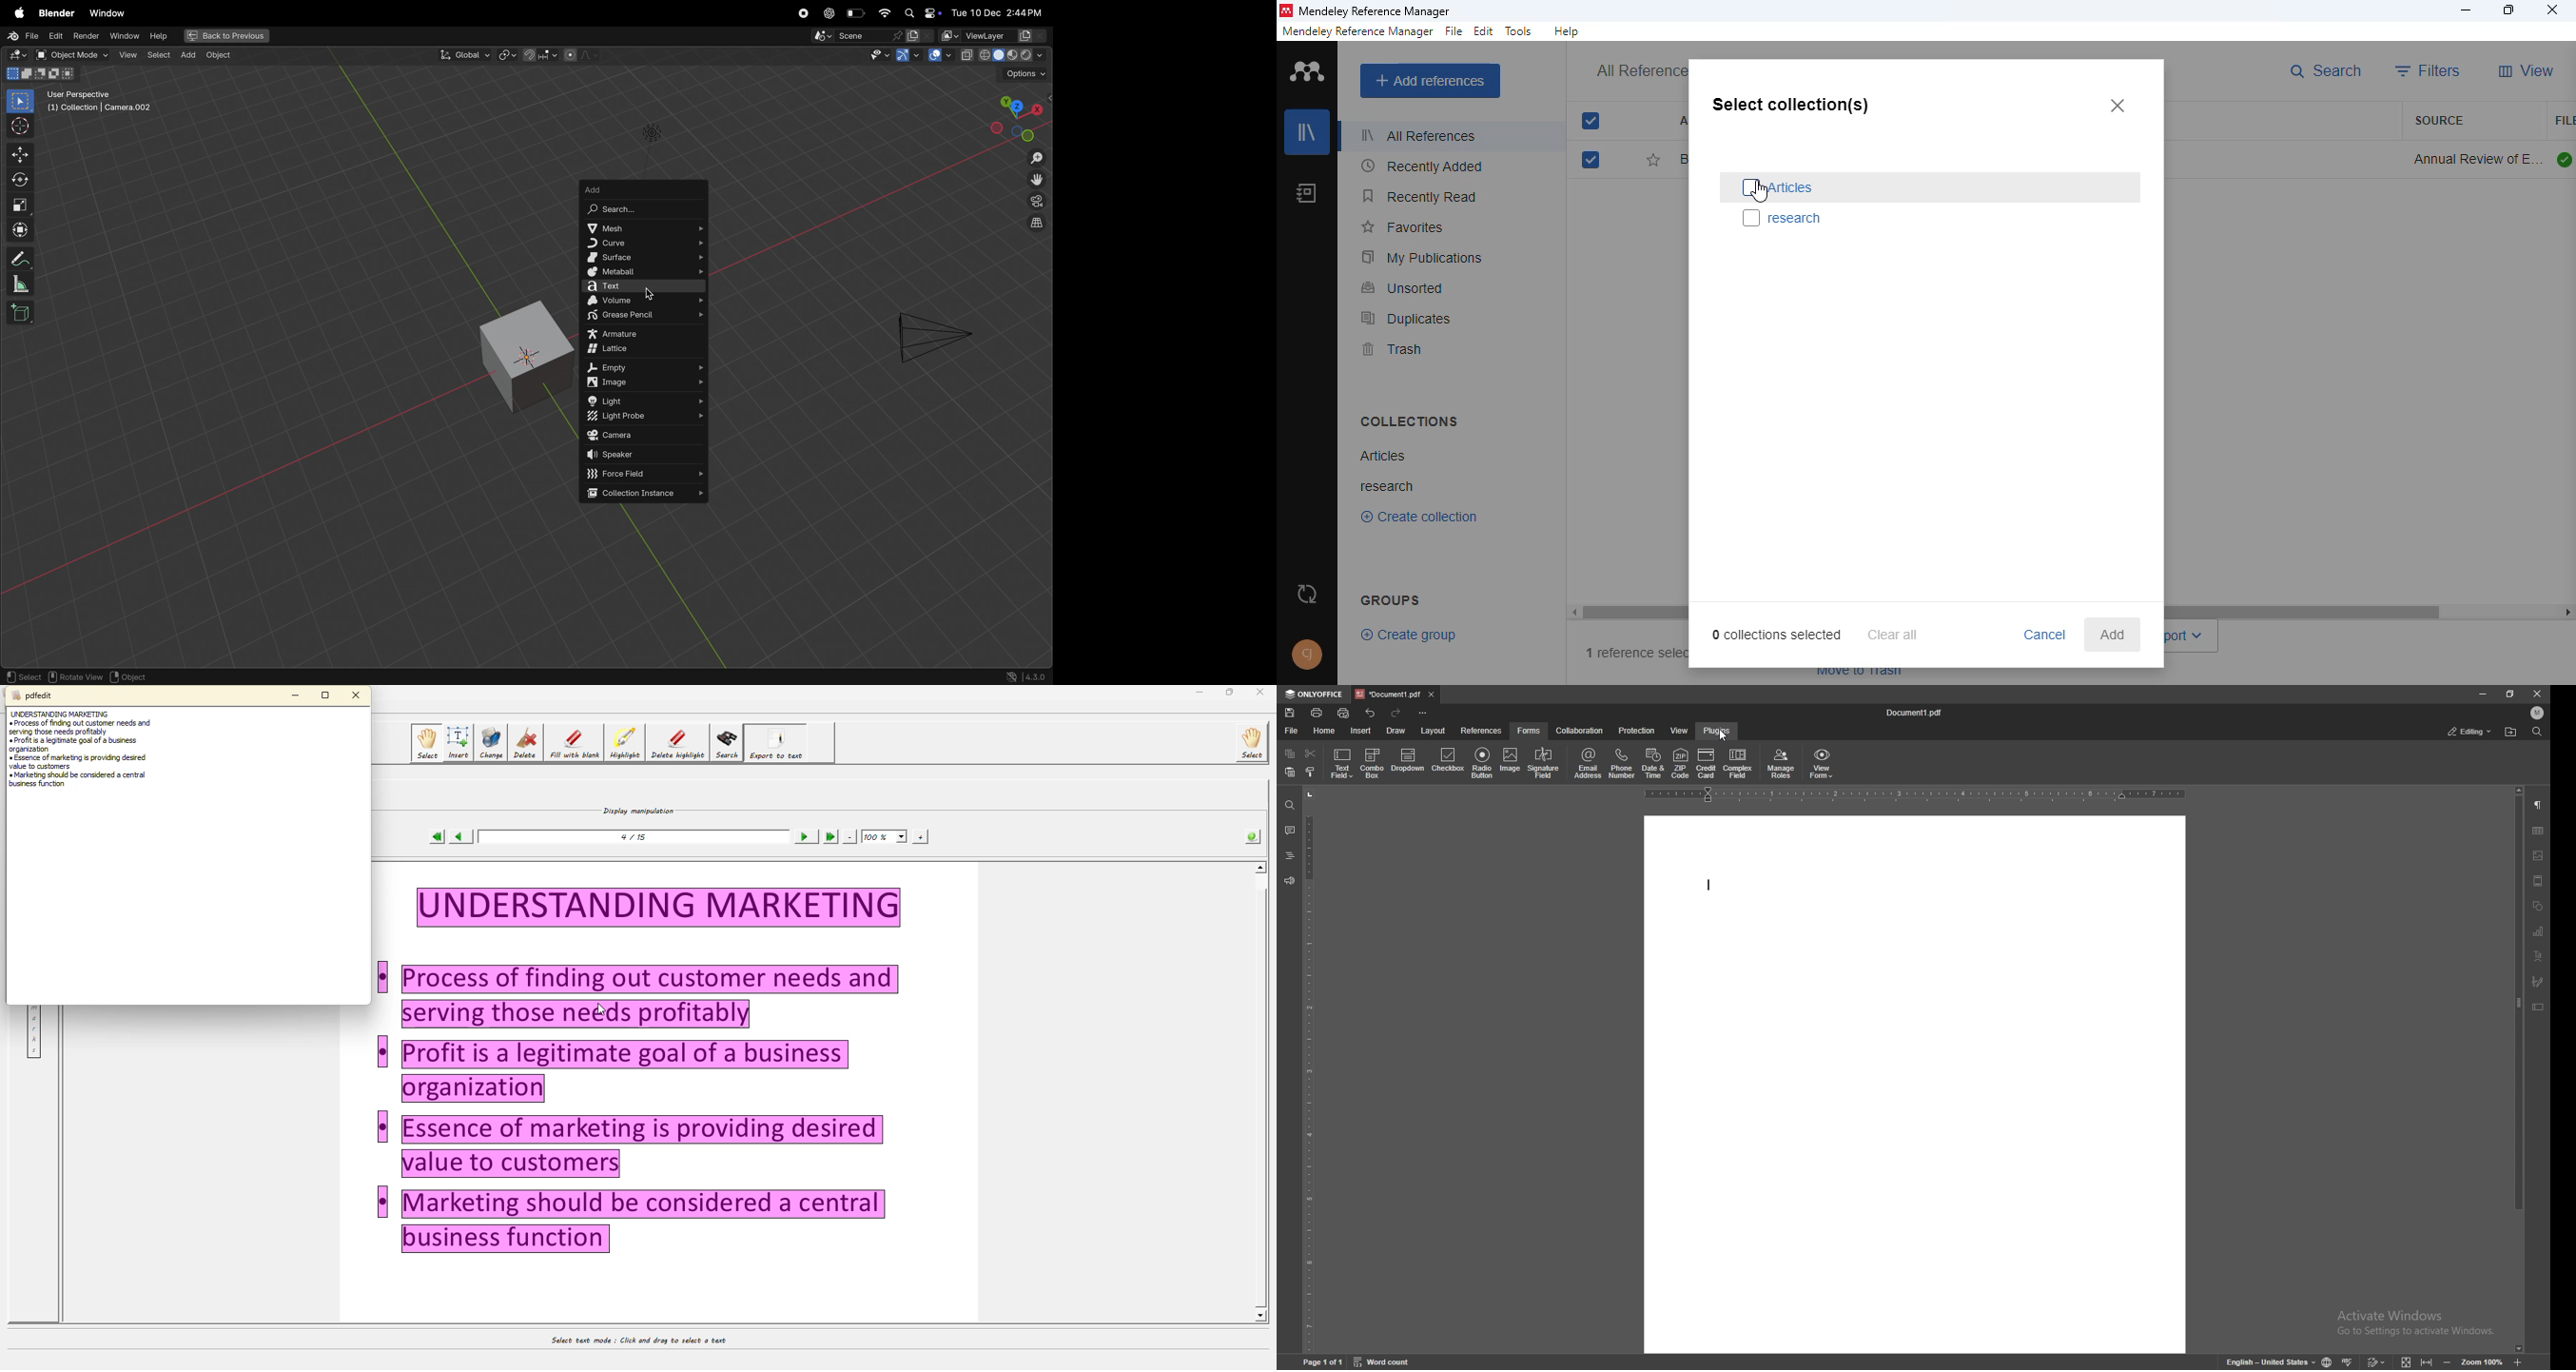  I want to click on battery, so click(856, 13).